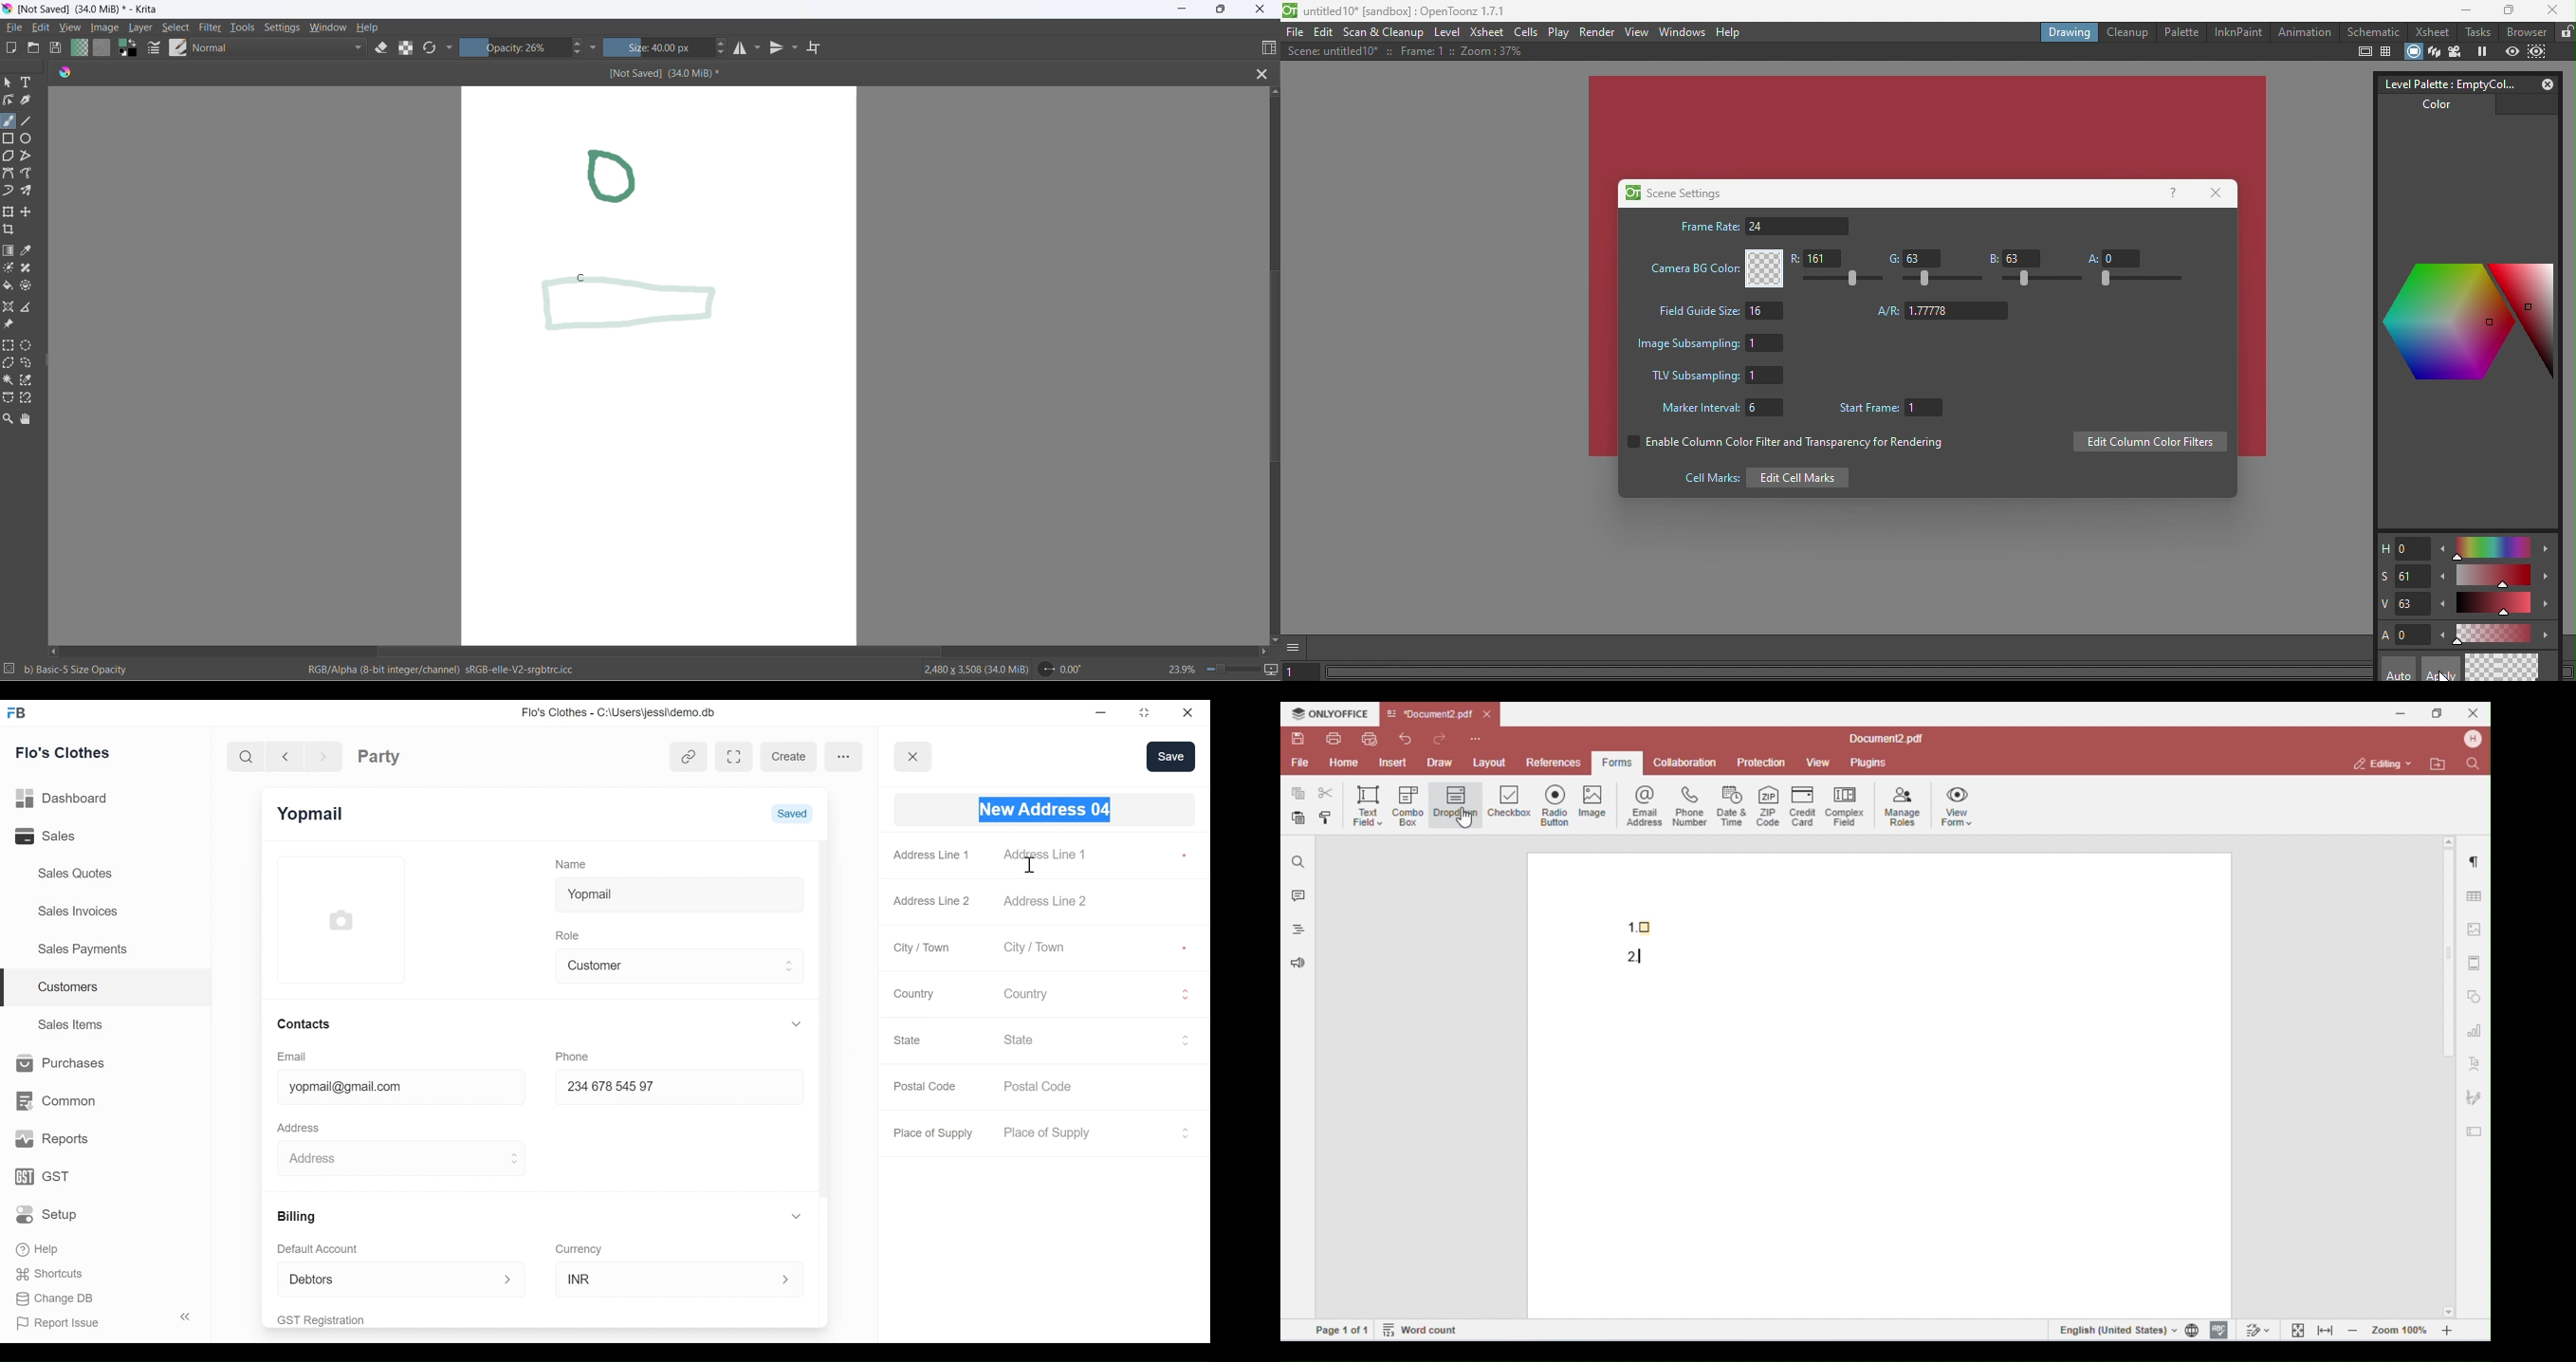  Describe the element at coordinates (2525, 31) in the screenshot. I see `Browser` at that location.